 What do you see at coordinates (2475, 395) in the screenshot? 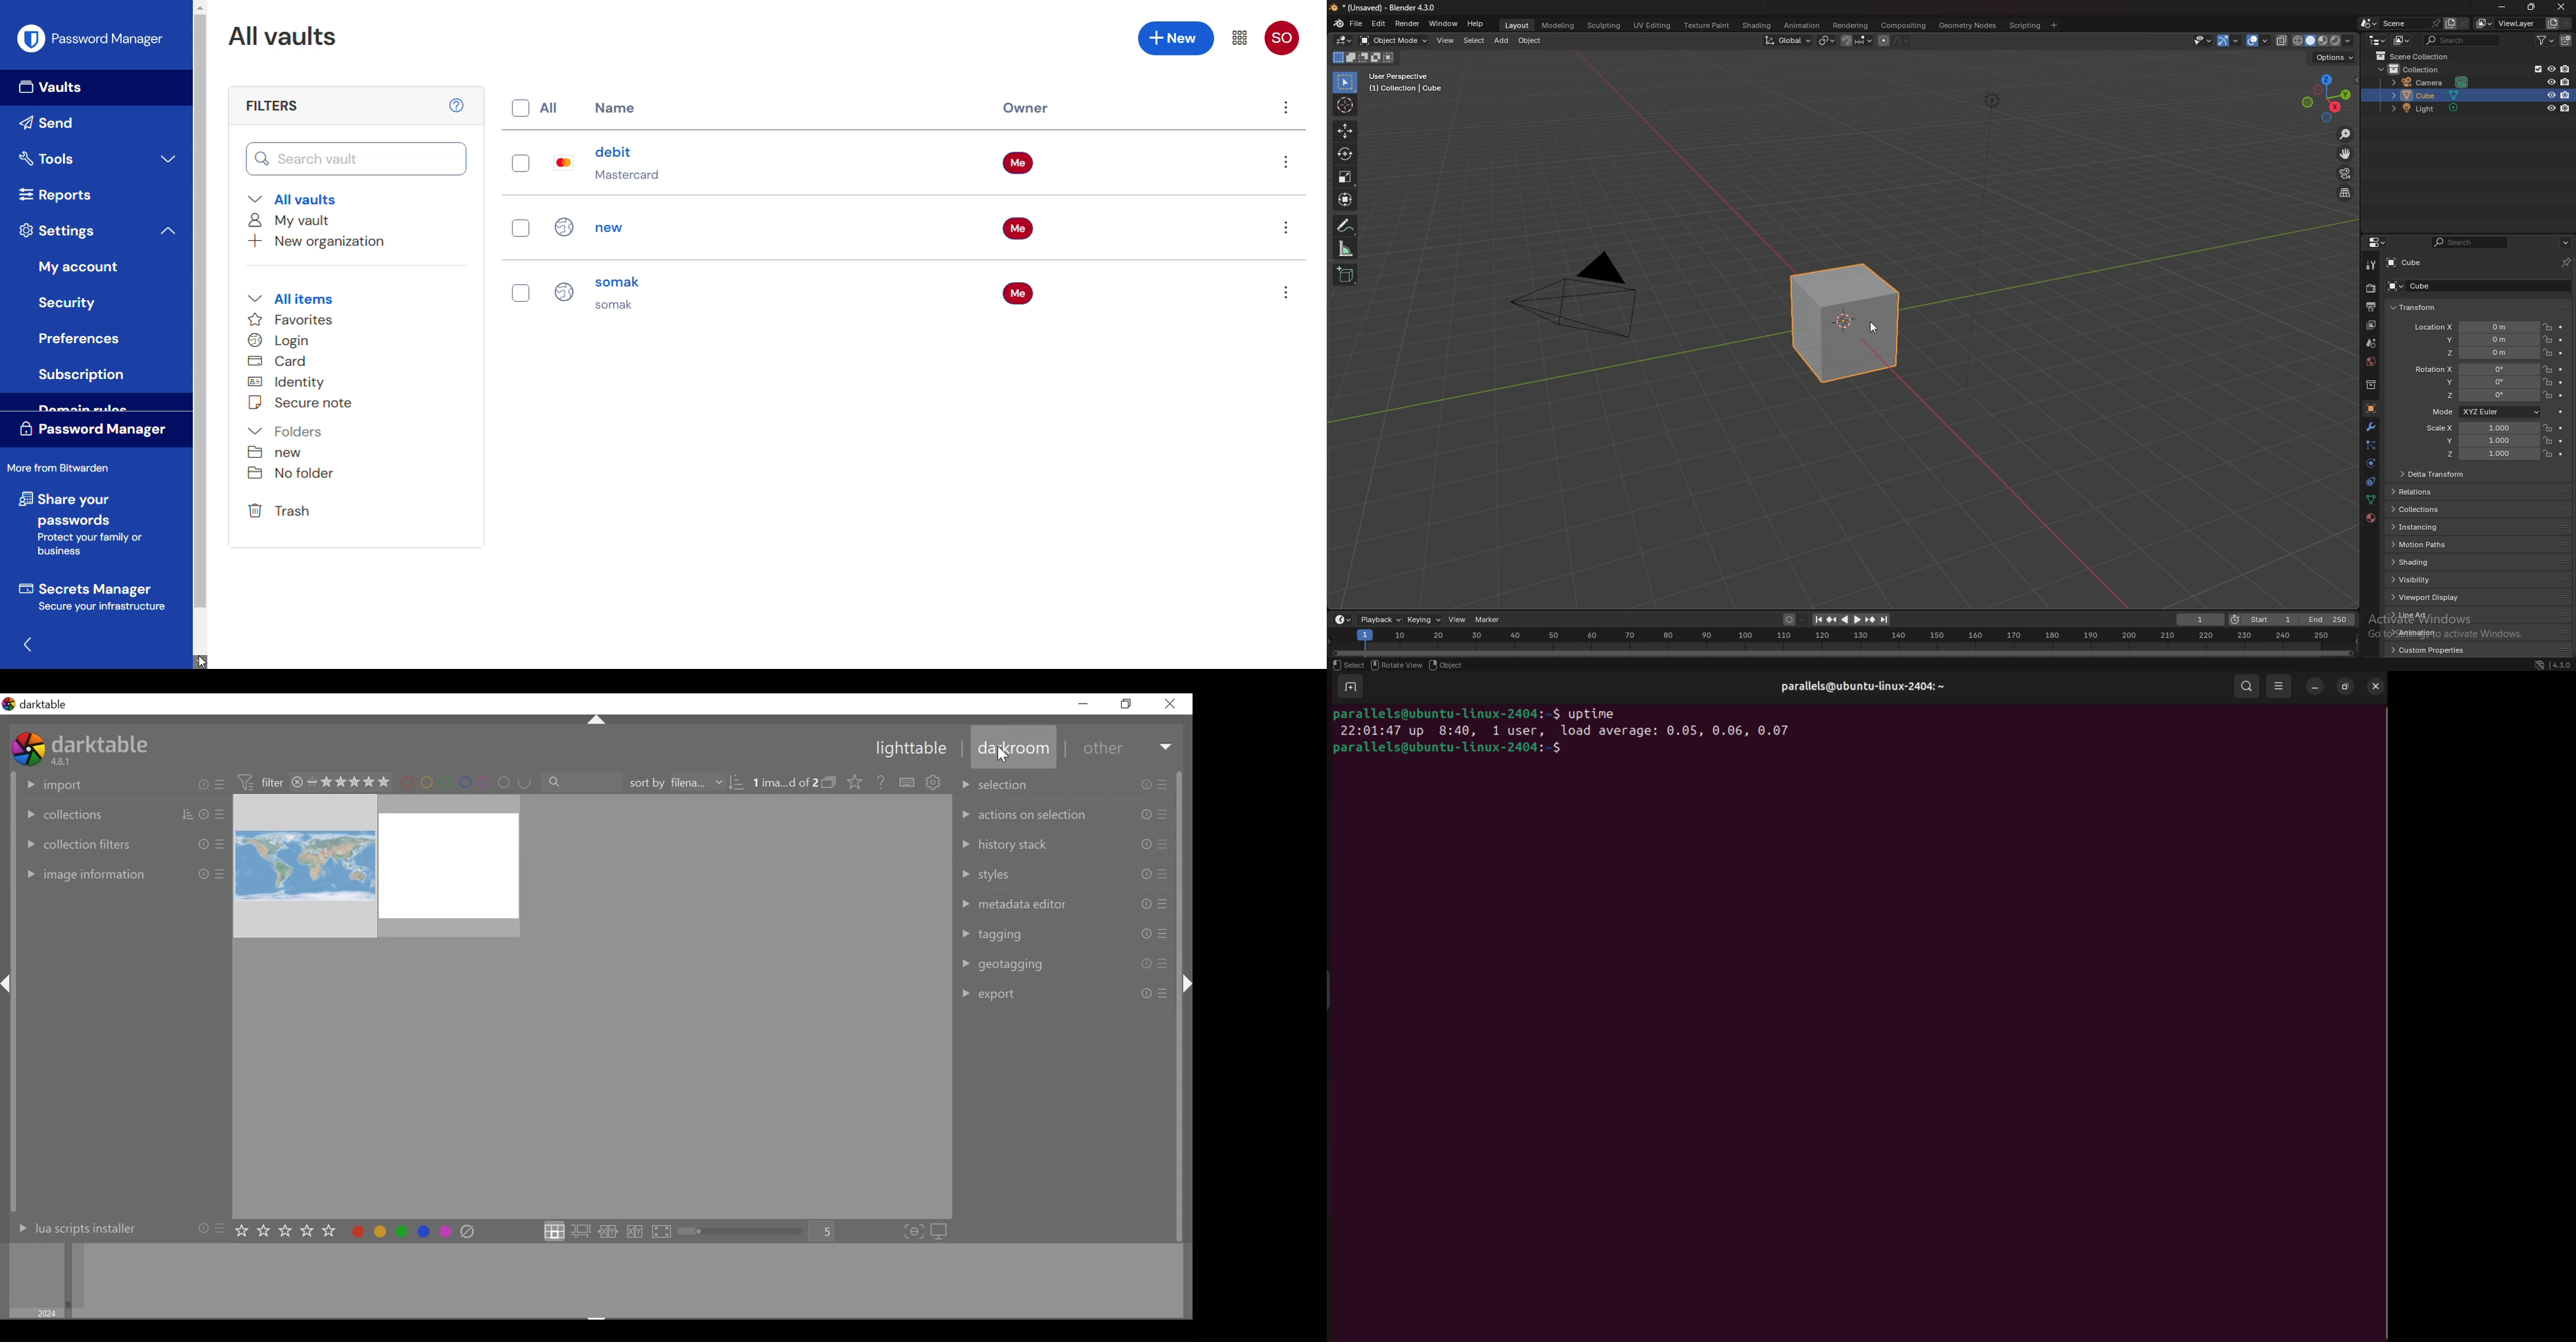
I see `rotation z` at bounding box center [2475, 395].